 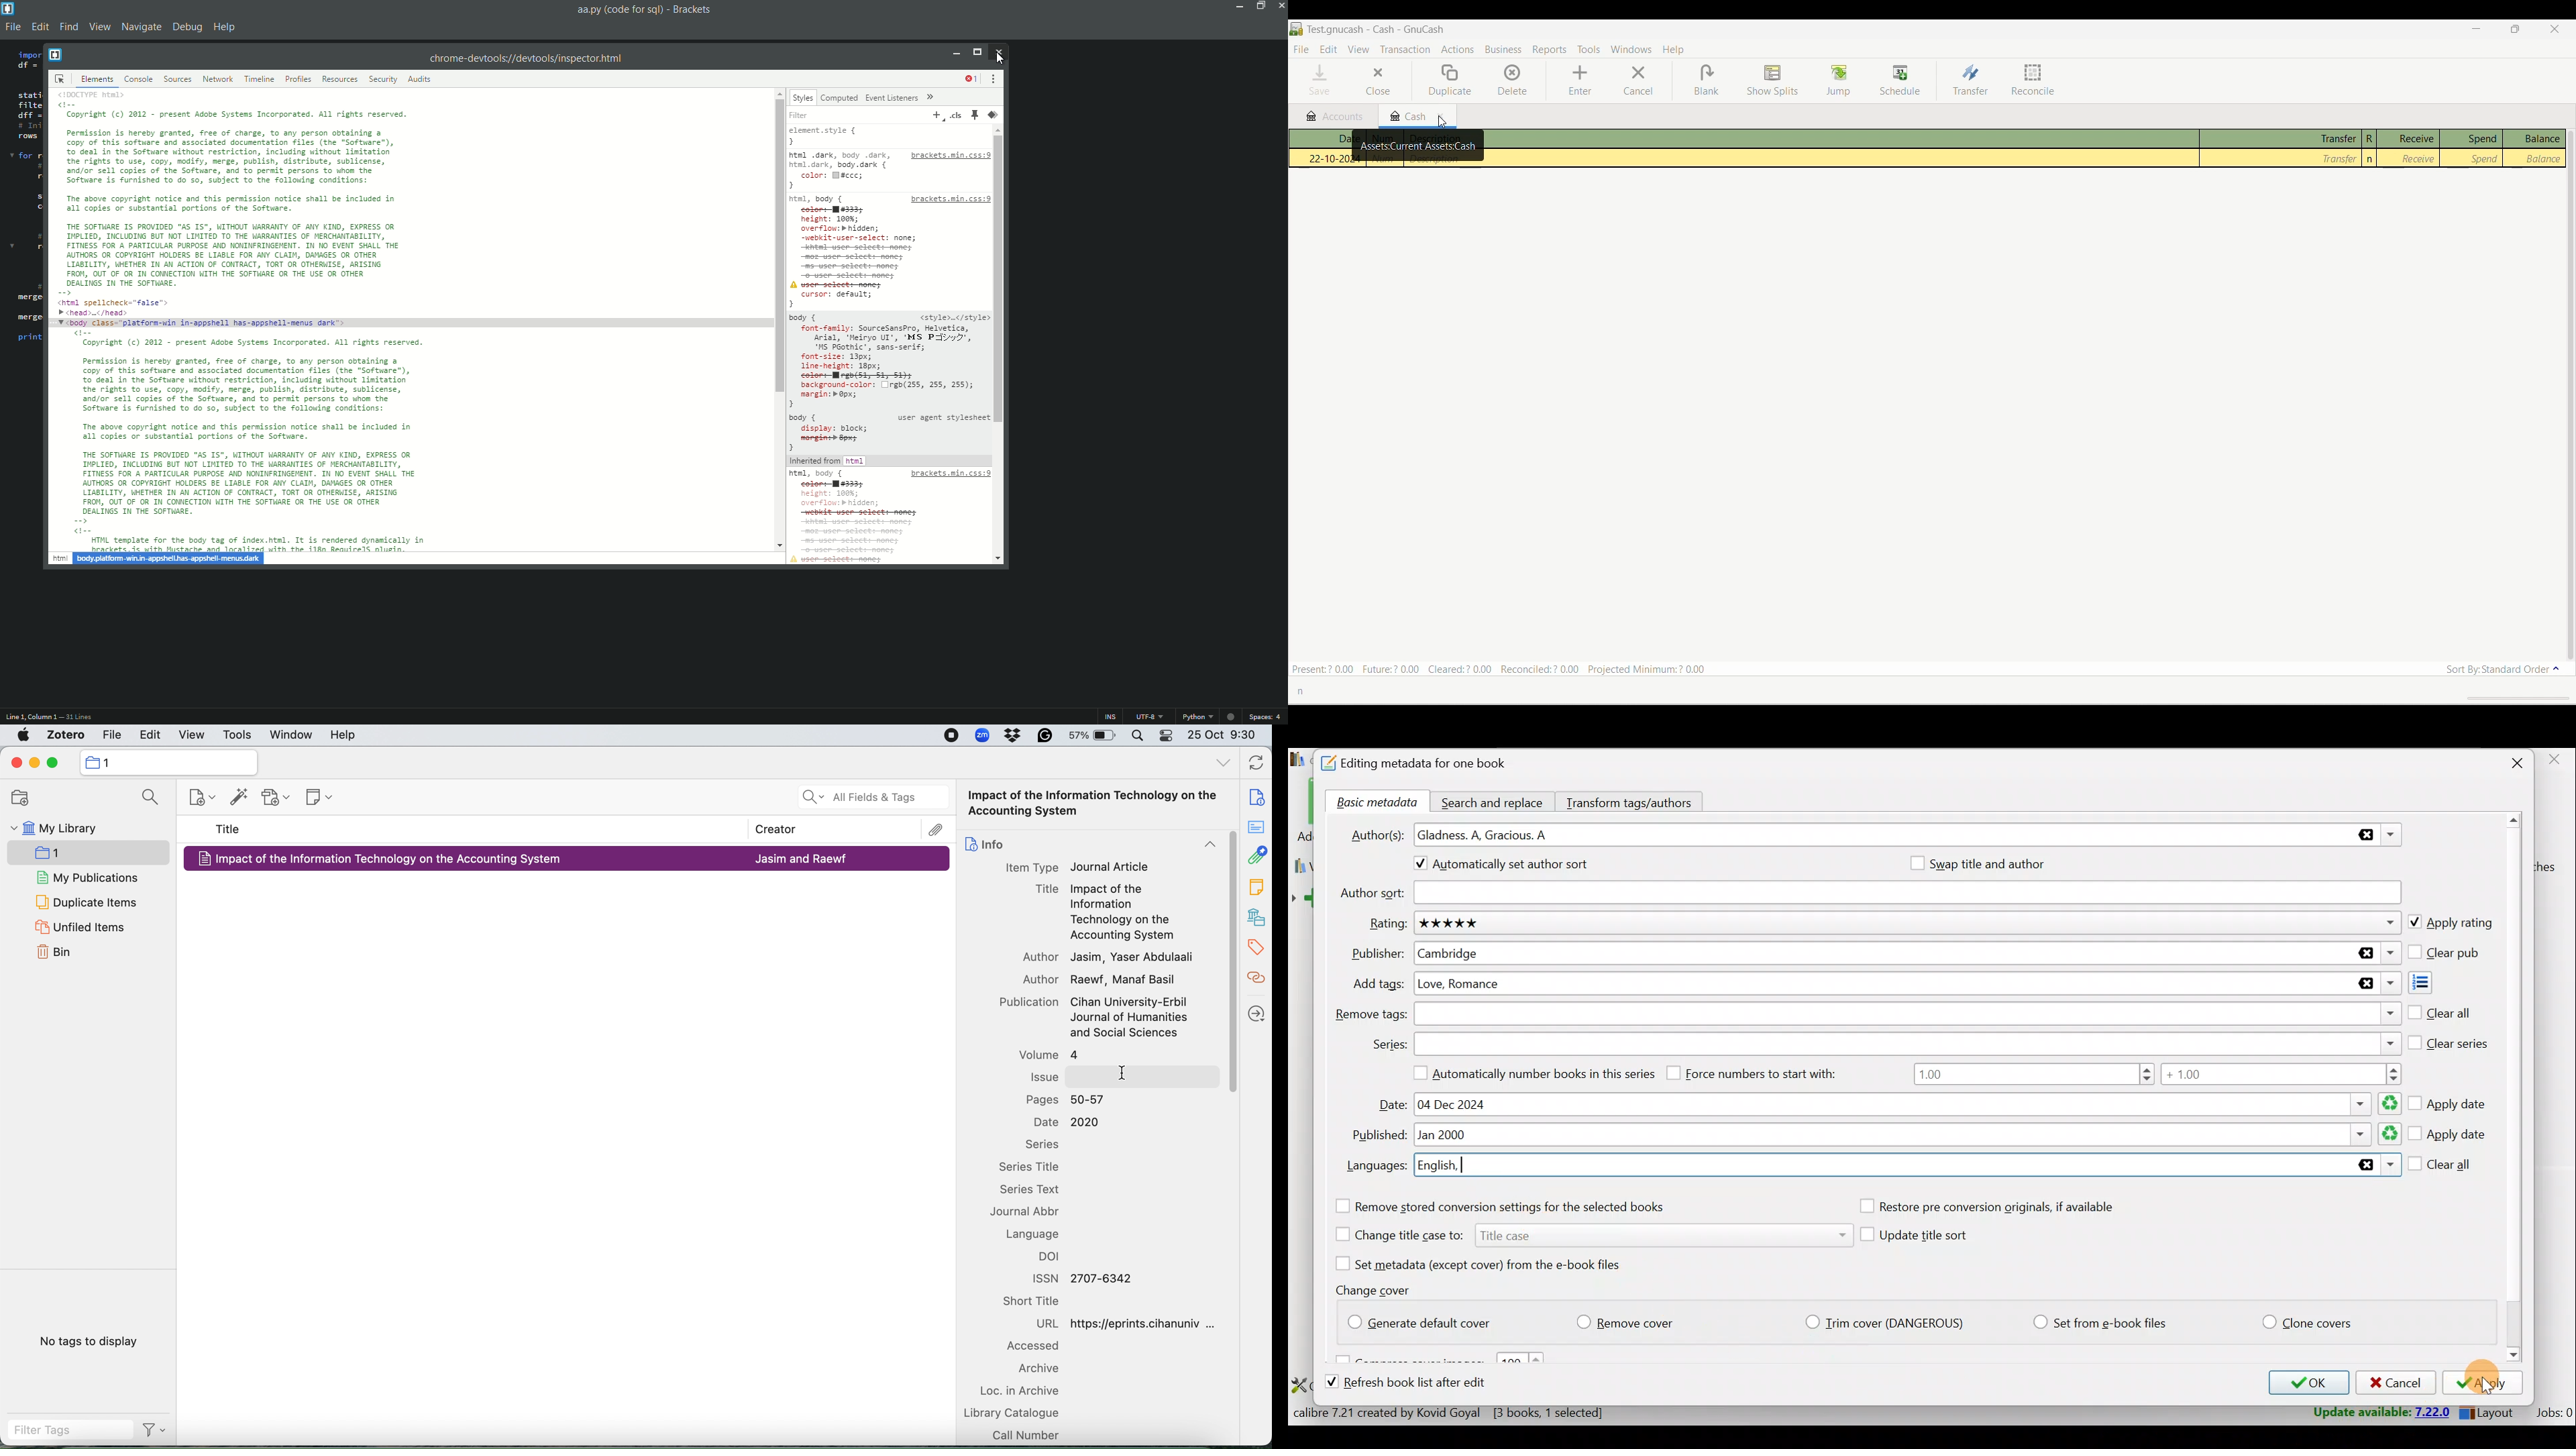 I want to click on Date:, so click(x=1393, y=1105).